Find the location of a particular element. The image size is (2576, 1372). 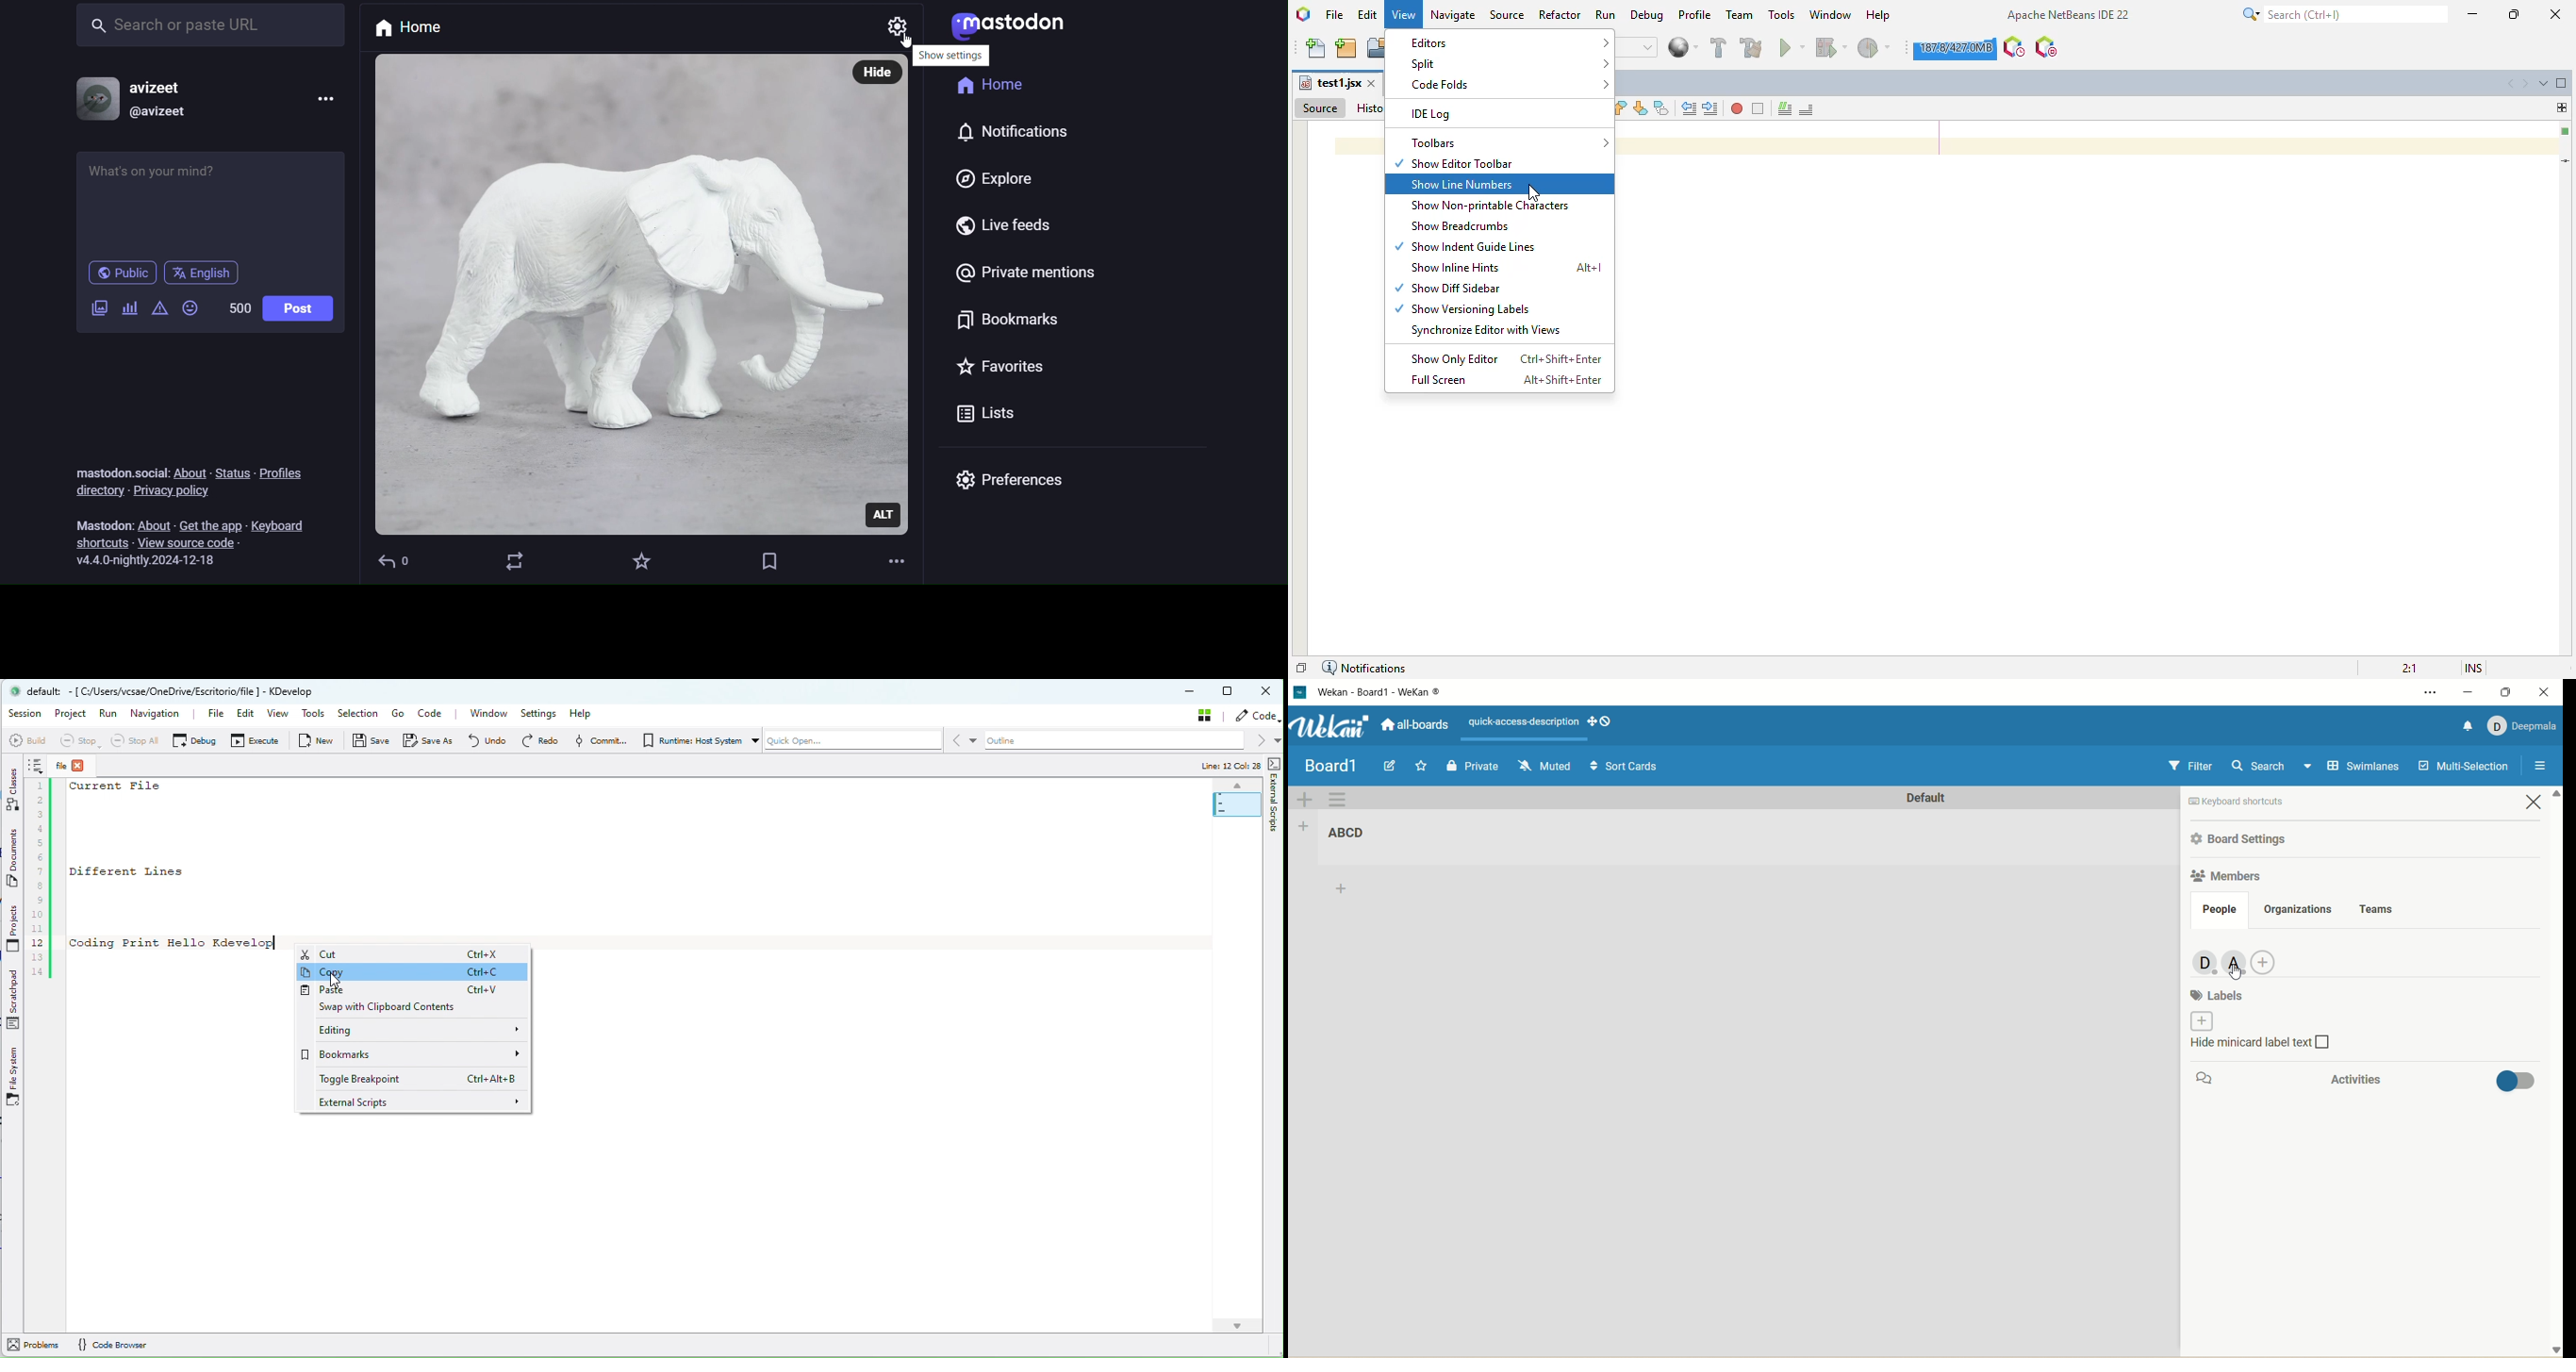

filter is located at coordinates (2190, 767).